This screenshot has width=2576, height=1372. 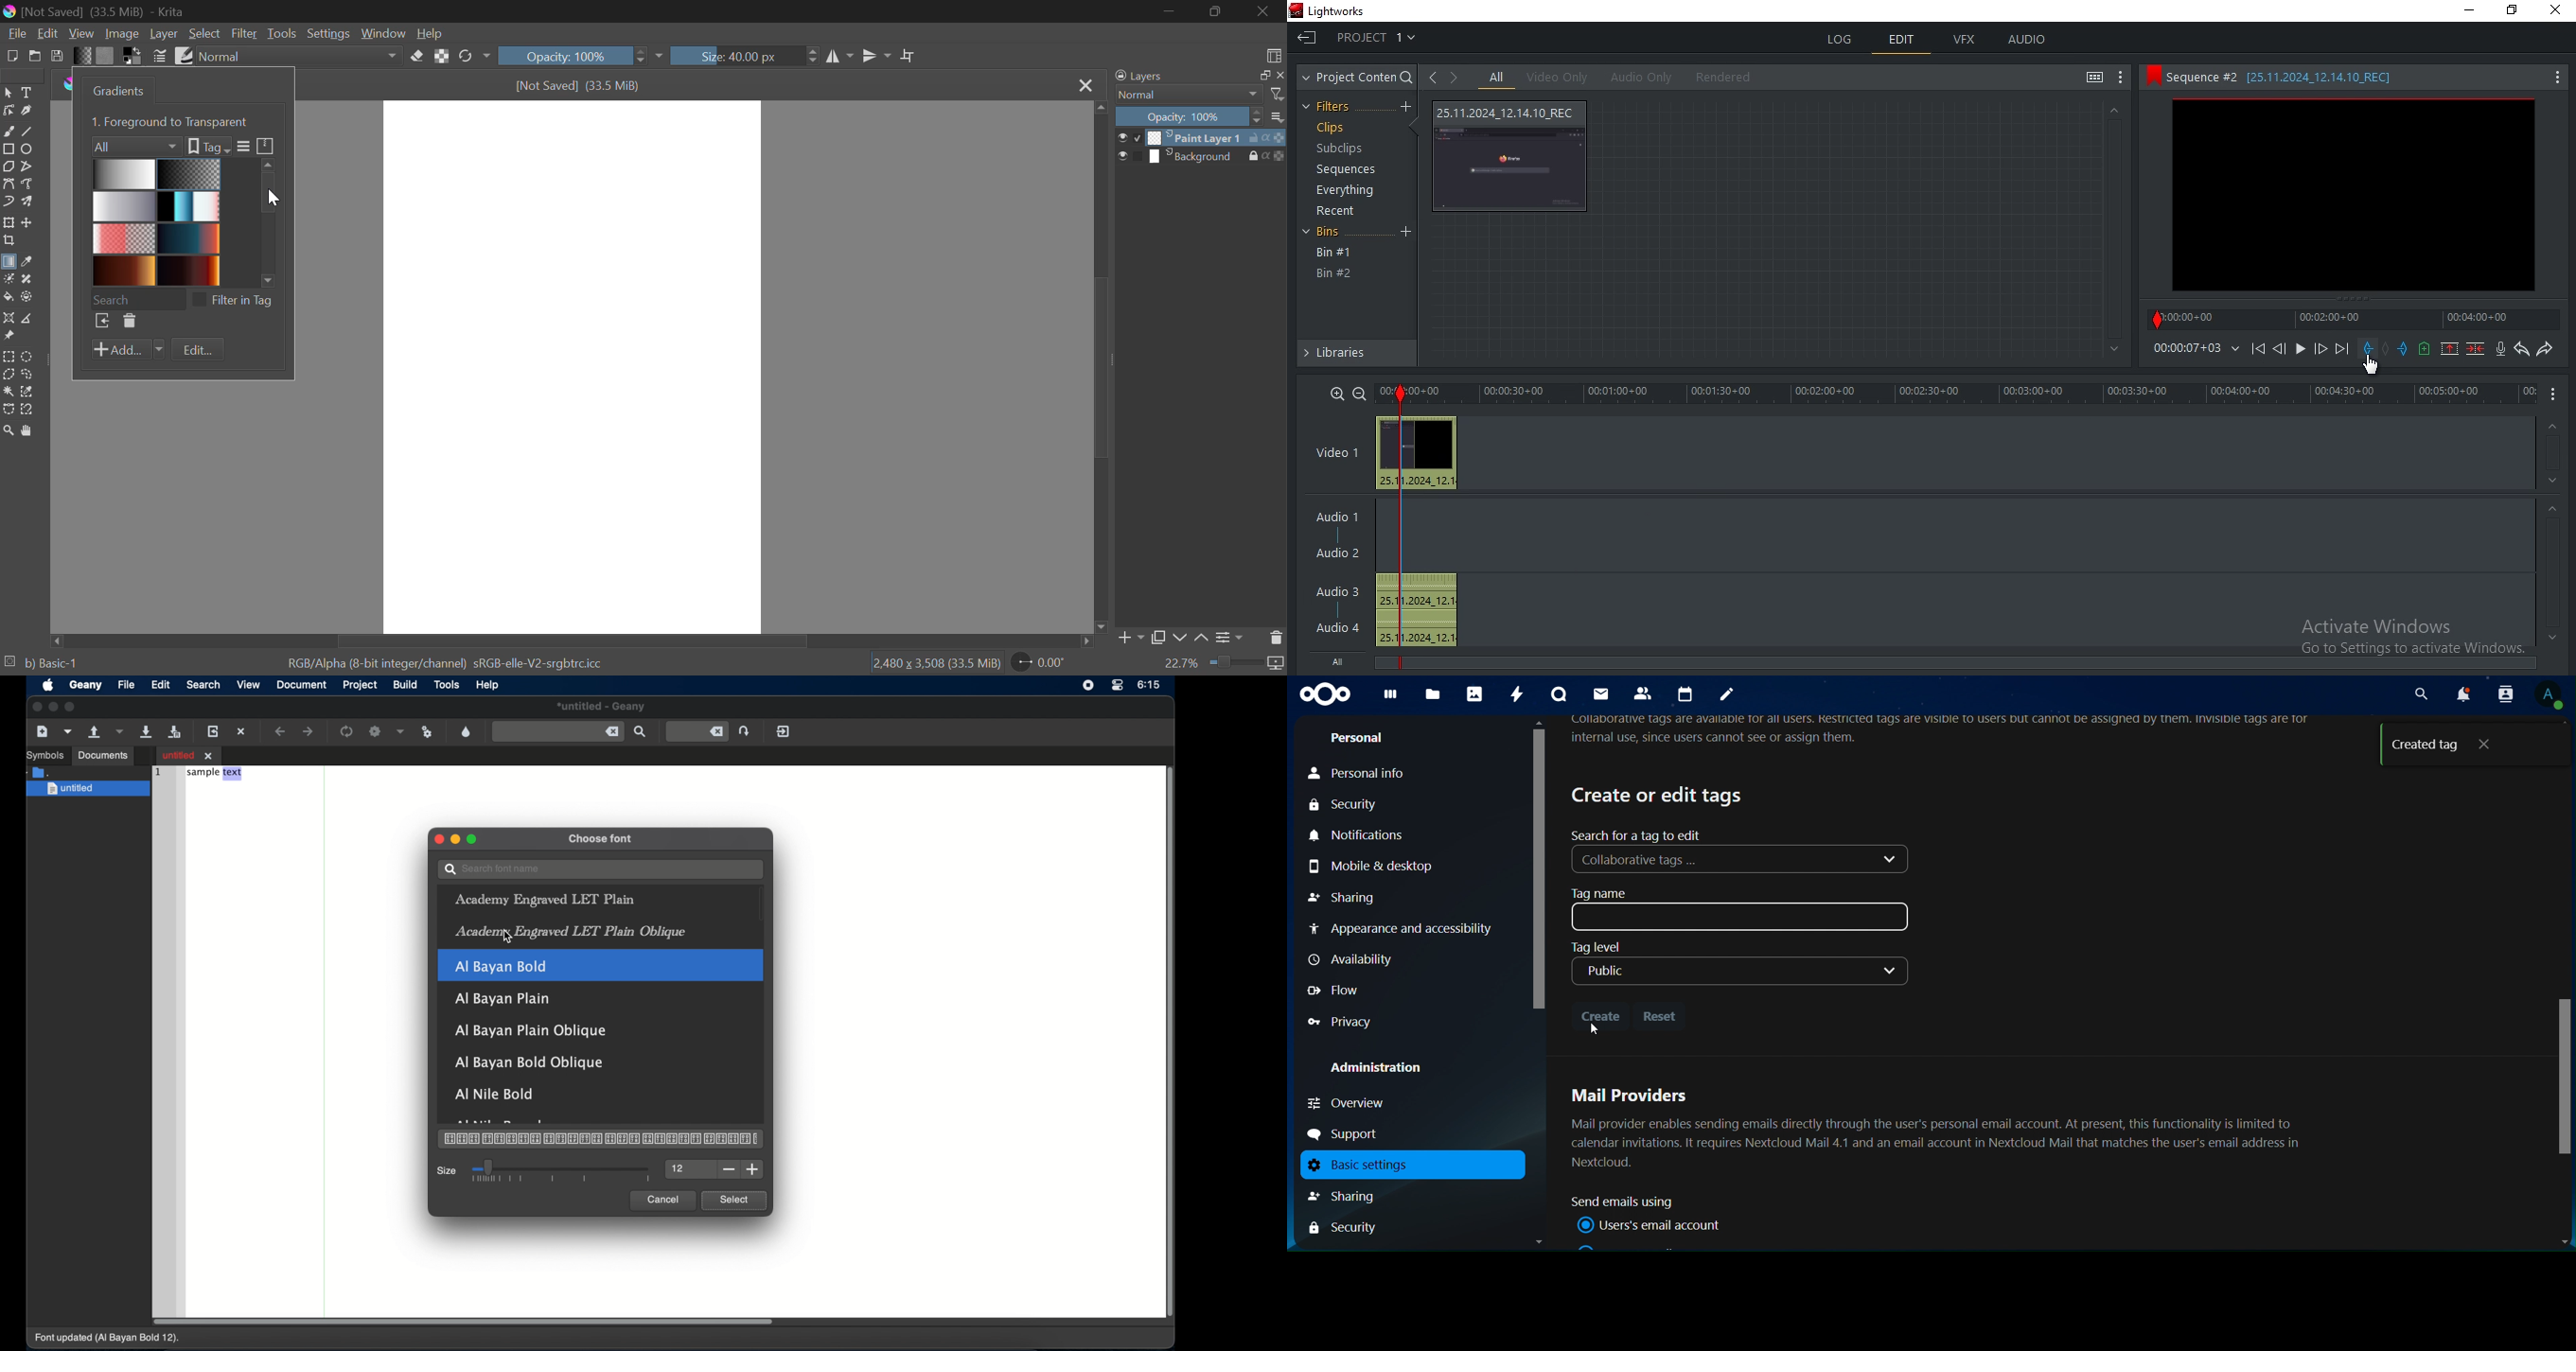 I want to click on icon, so click(x=1279, y=156).